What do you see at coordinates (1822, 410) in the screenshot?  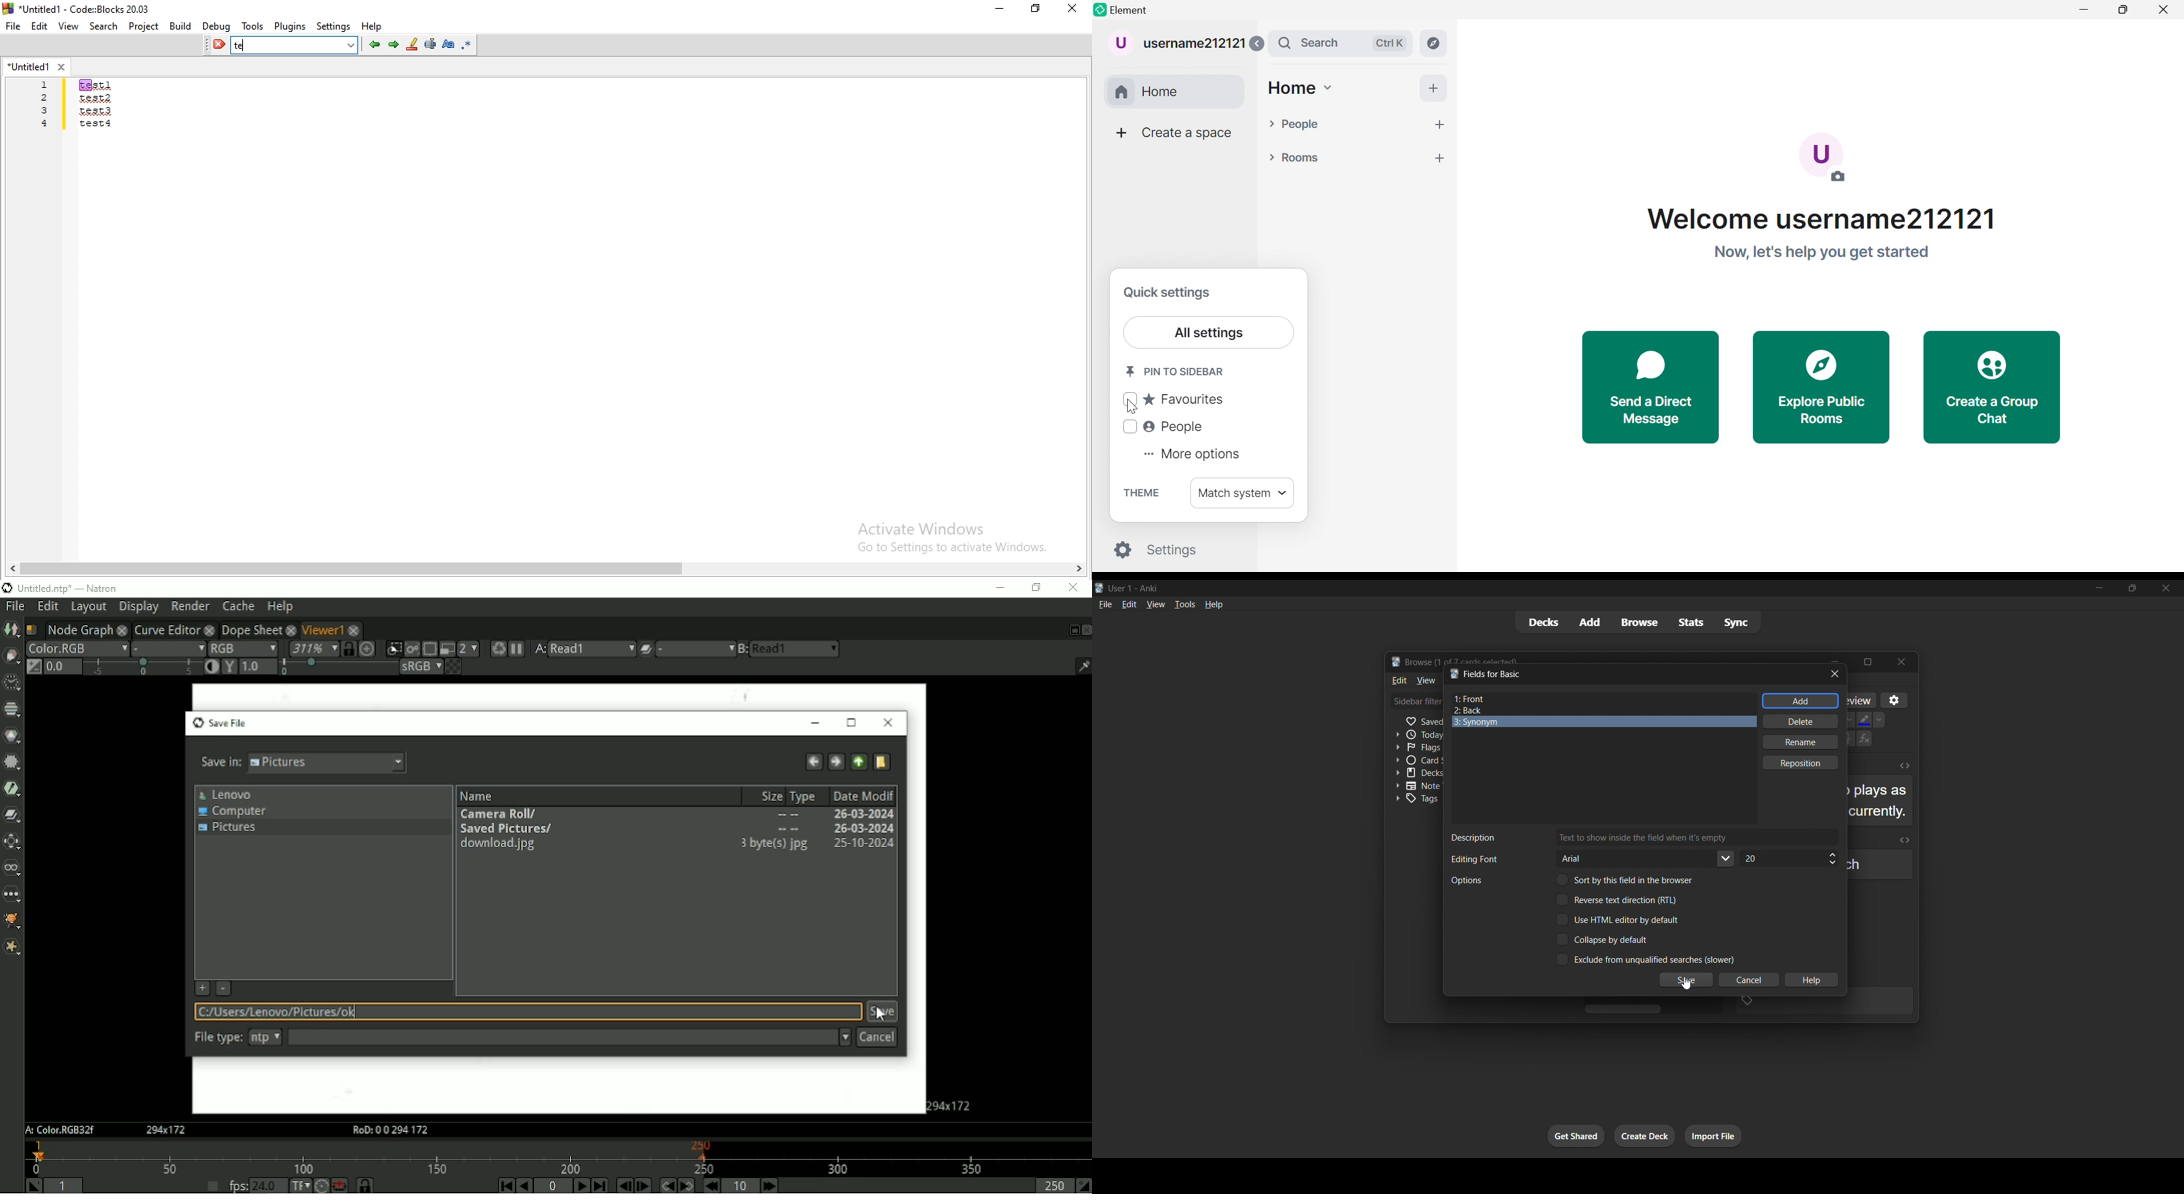 I see `Explore public rooms` at bounding box center [1822, 410].